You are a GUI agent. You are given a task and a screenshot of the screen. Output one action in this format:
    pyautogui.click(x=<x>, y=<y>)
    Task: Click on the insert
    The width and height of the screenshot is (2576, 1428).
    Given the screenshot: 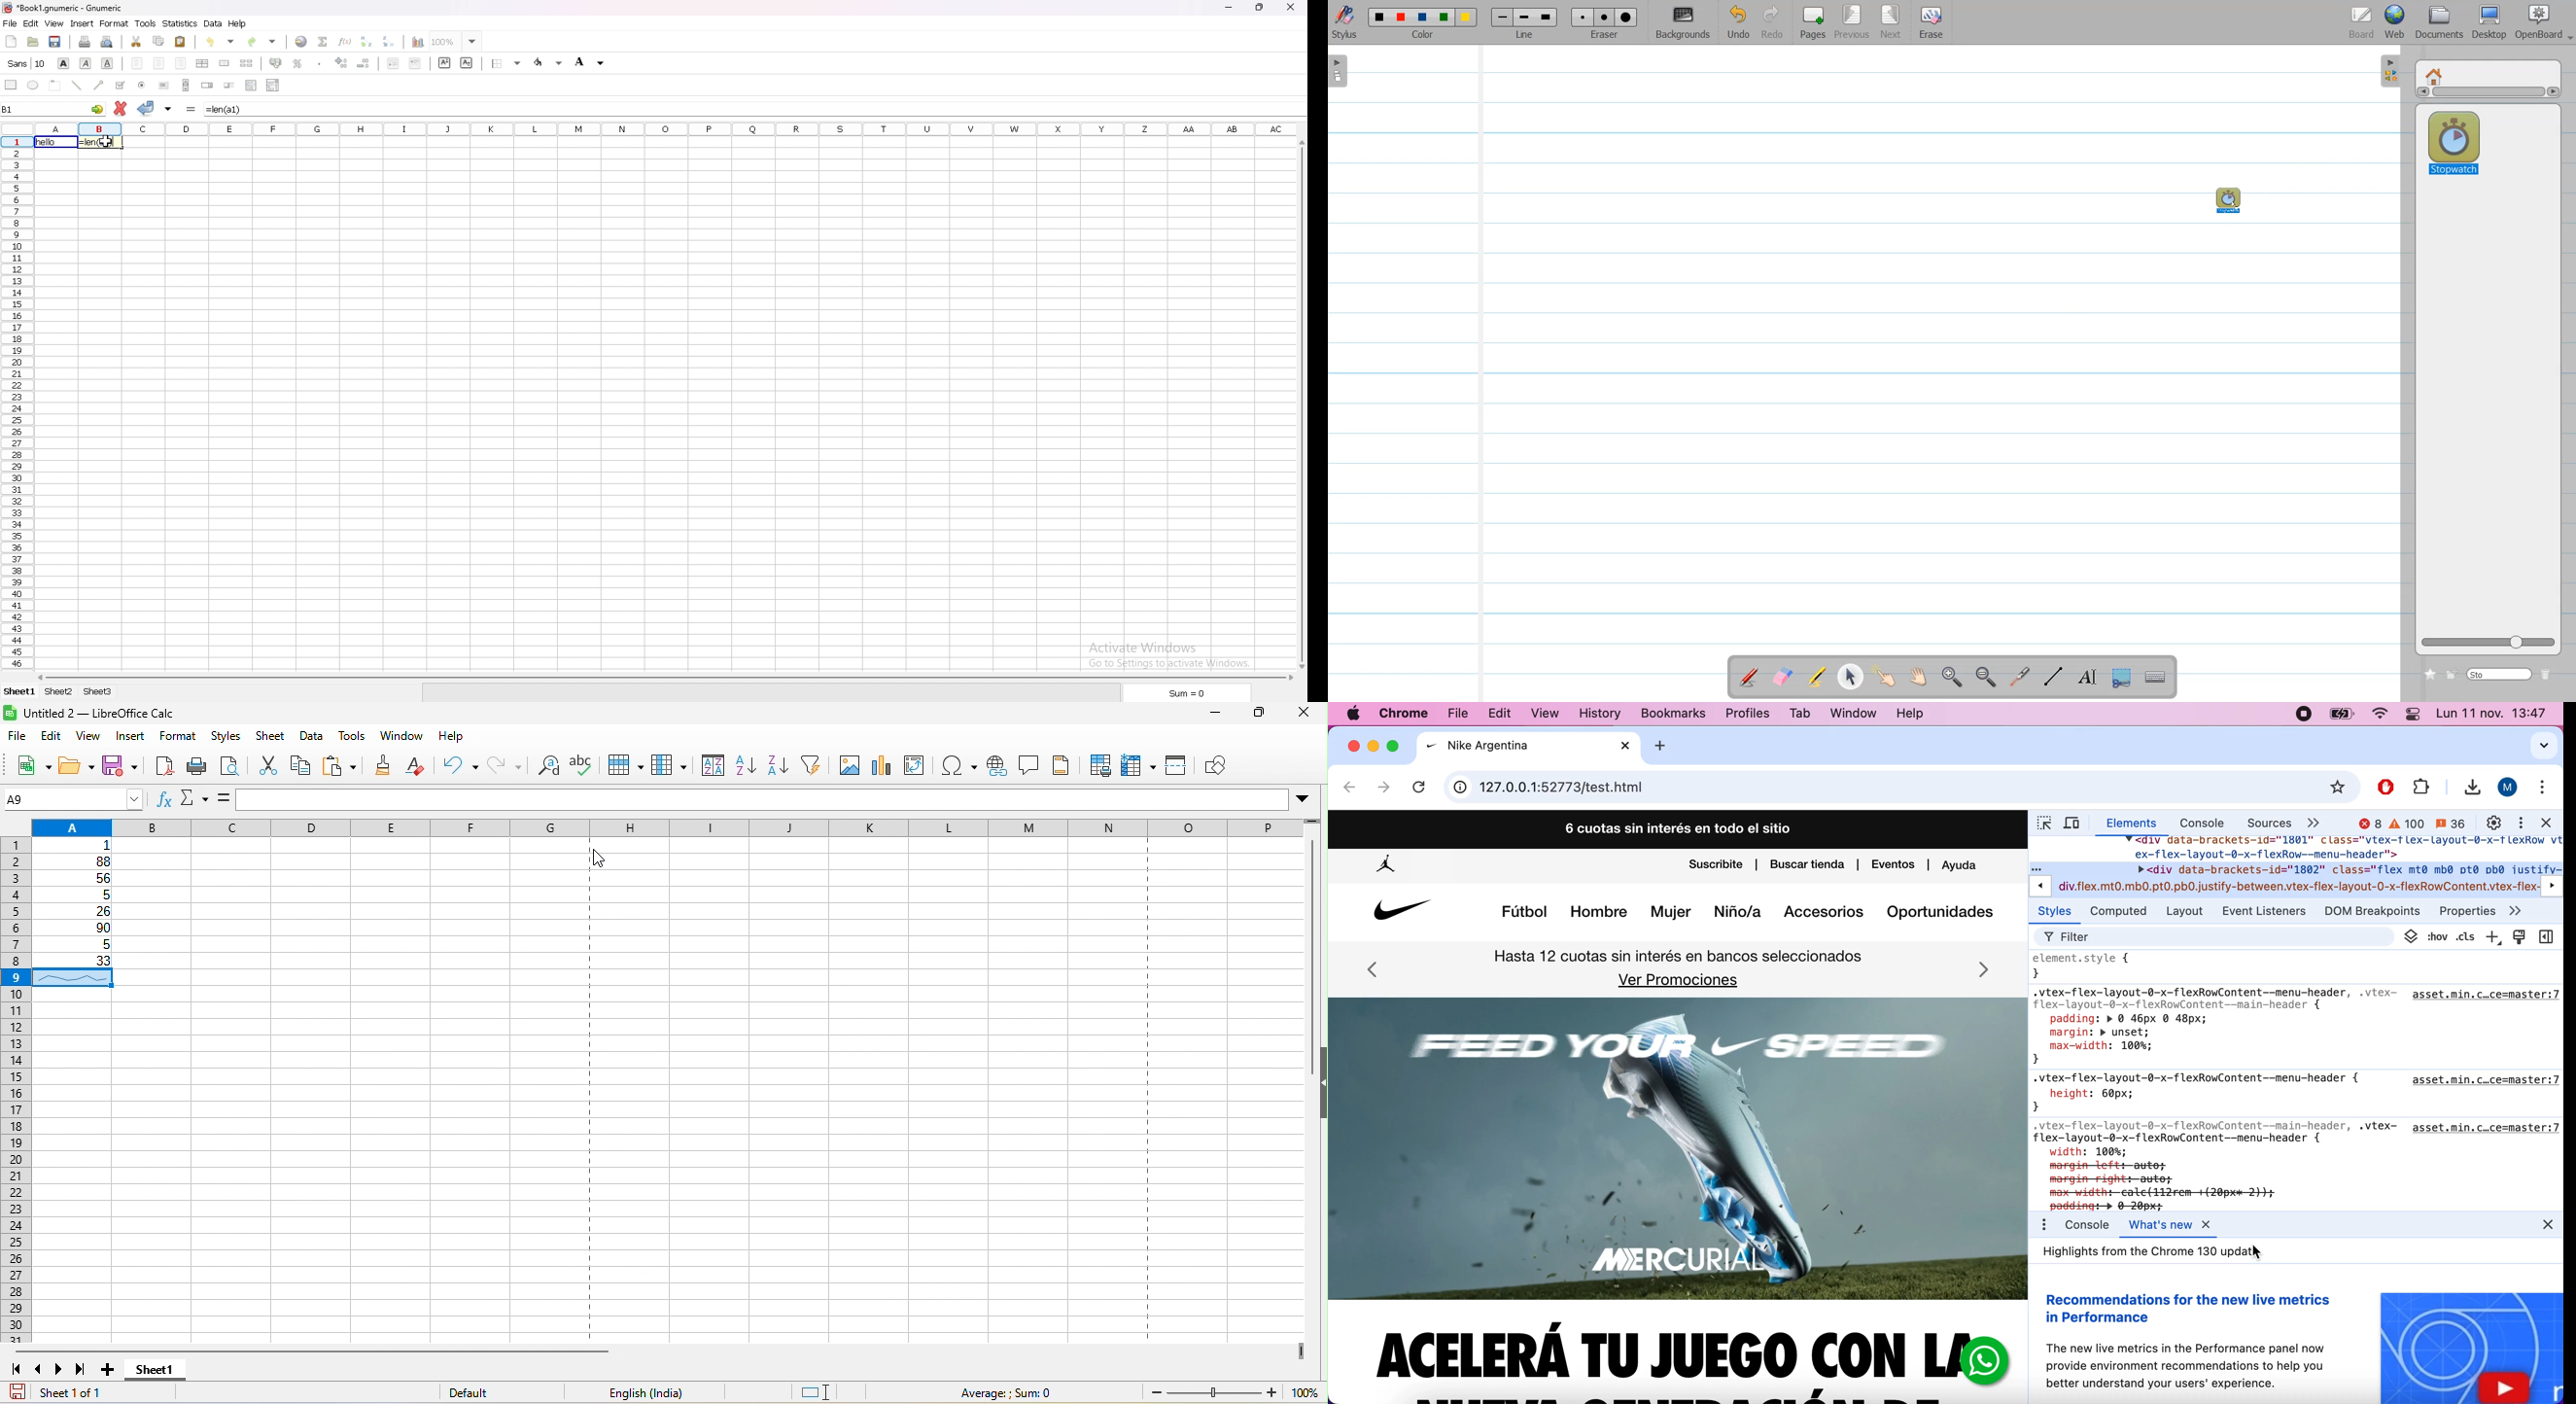 What is the action you would take?
    pyautogui.click(x=82, y=24)
    